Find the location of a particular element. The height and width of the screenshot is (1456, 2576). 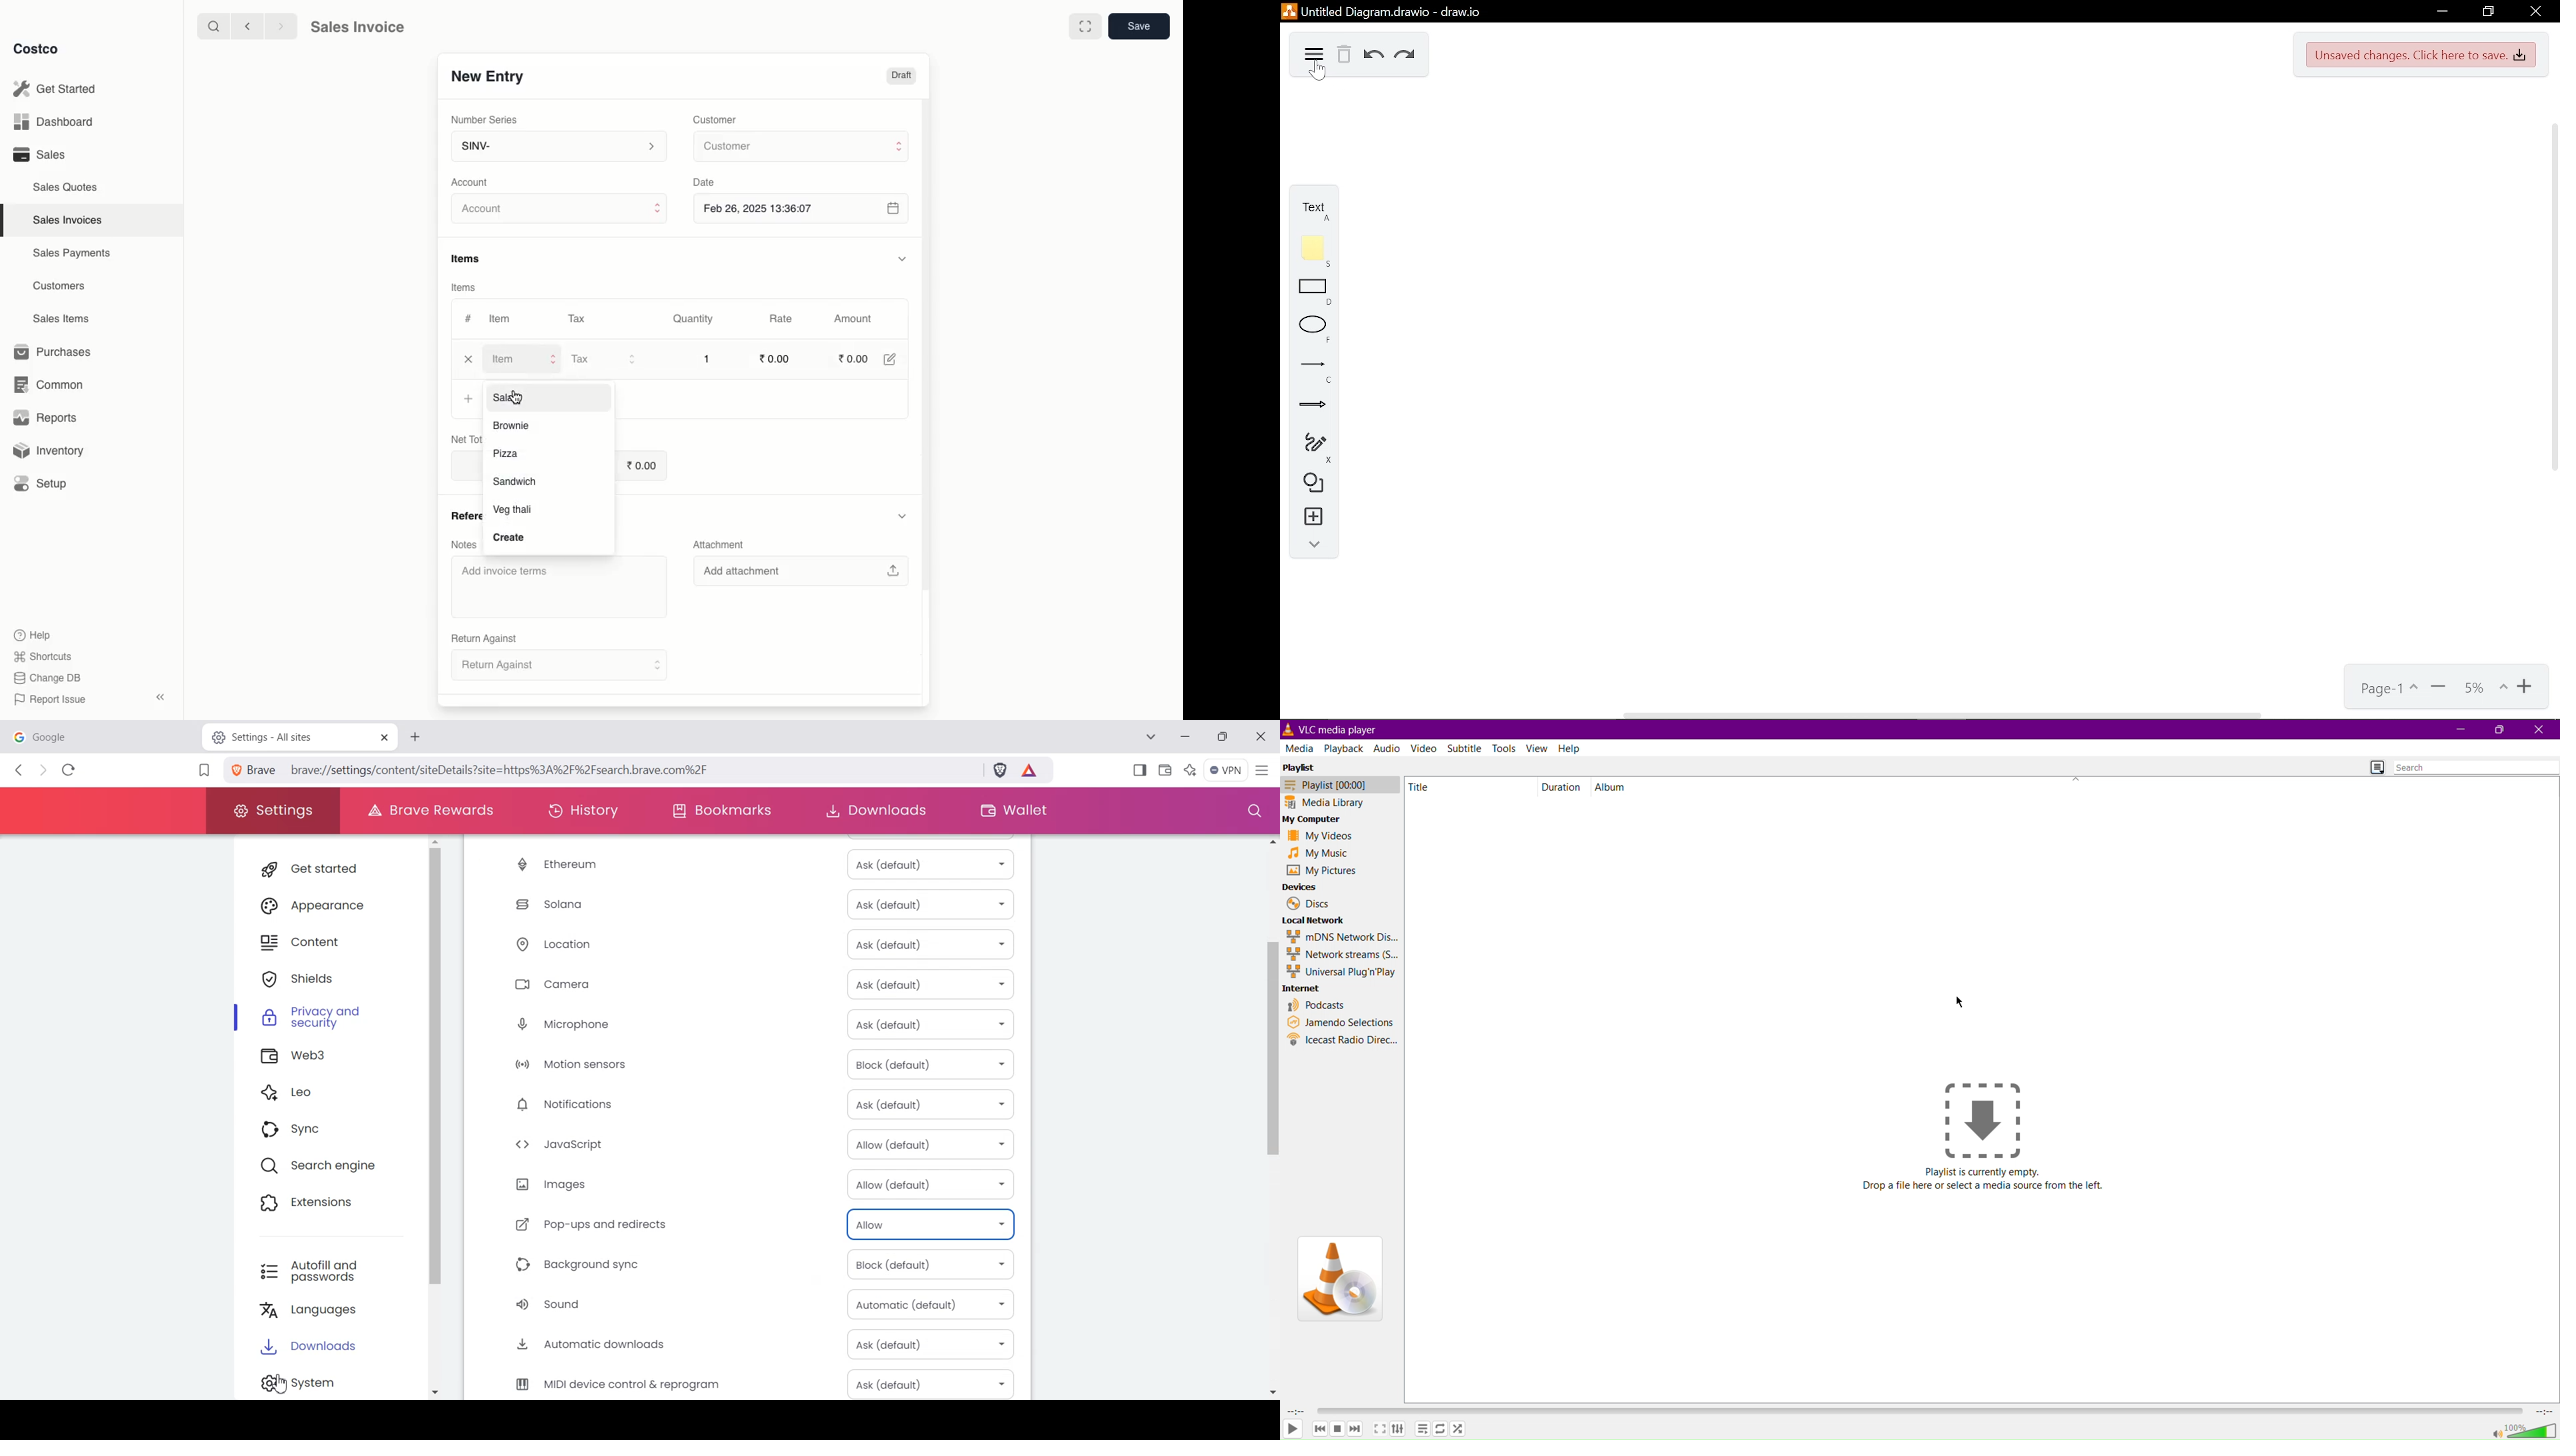

Cursor is located at coordinates (277, 1381).